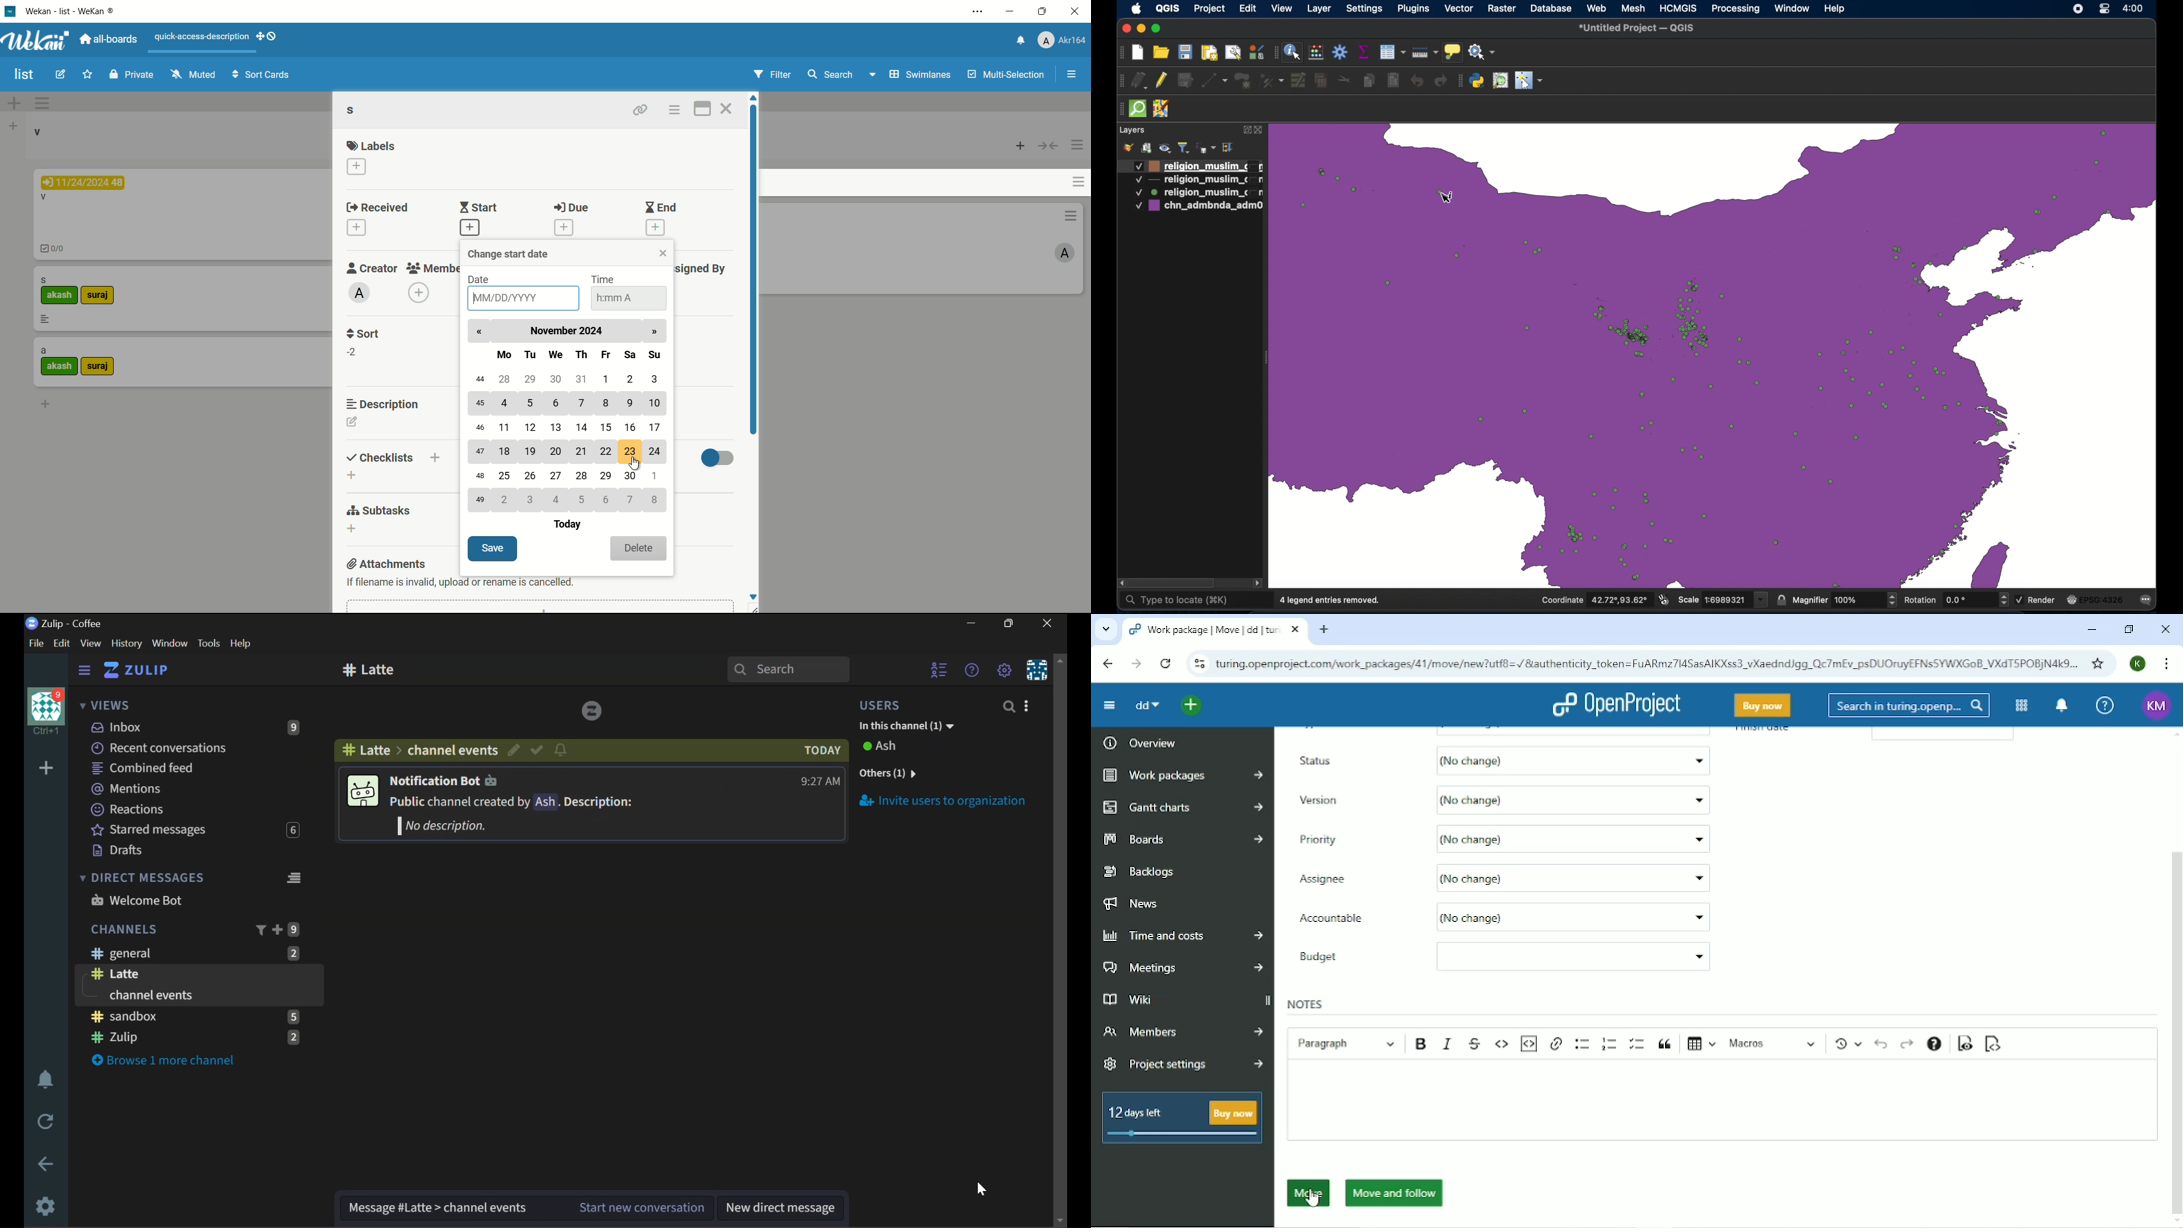 This screenshot has width=2184, height=1232. I want to click on label-1, so click(60, 366).